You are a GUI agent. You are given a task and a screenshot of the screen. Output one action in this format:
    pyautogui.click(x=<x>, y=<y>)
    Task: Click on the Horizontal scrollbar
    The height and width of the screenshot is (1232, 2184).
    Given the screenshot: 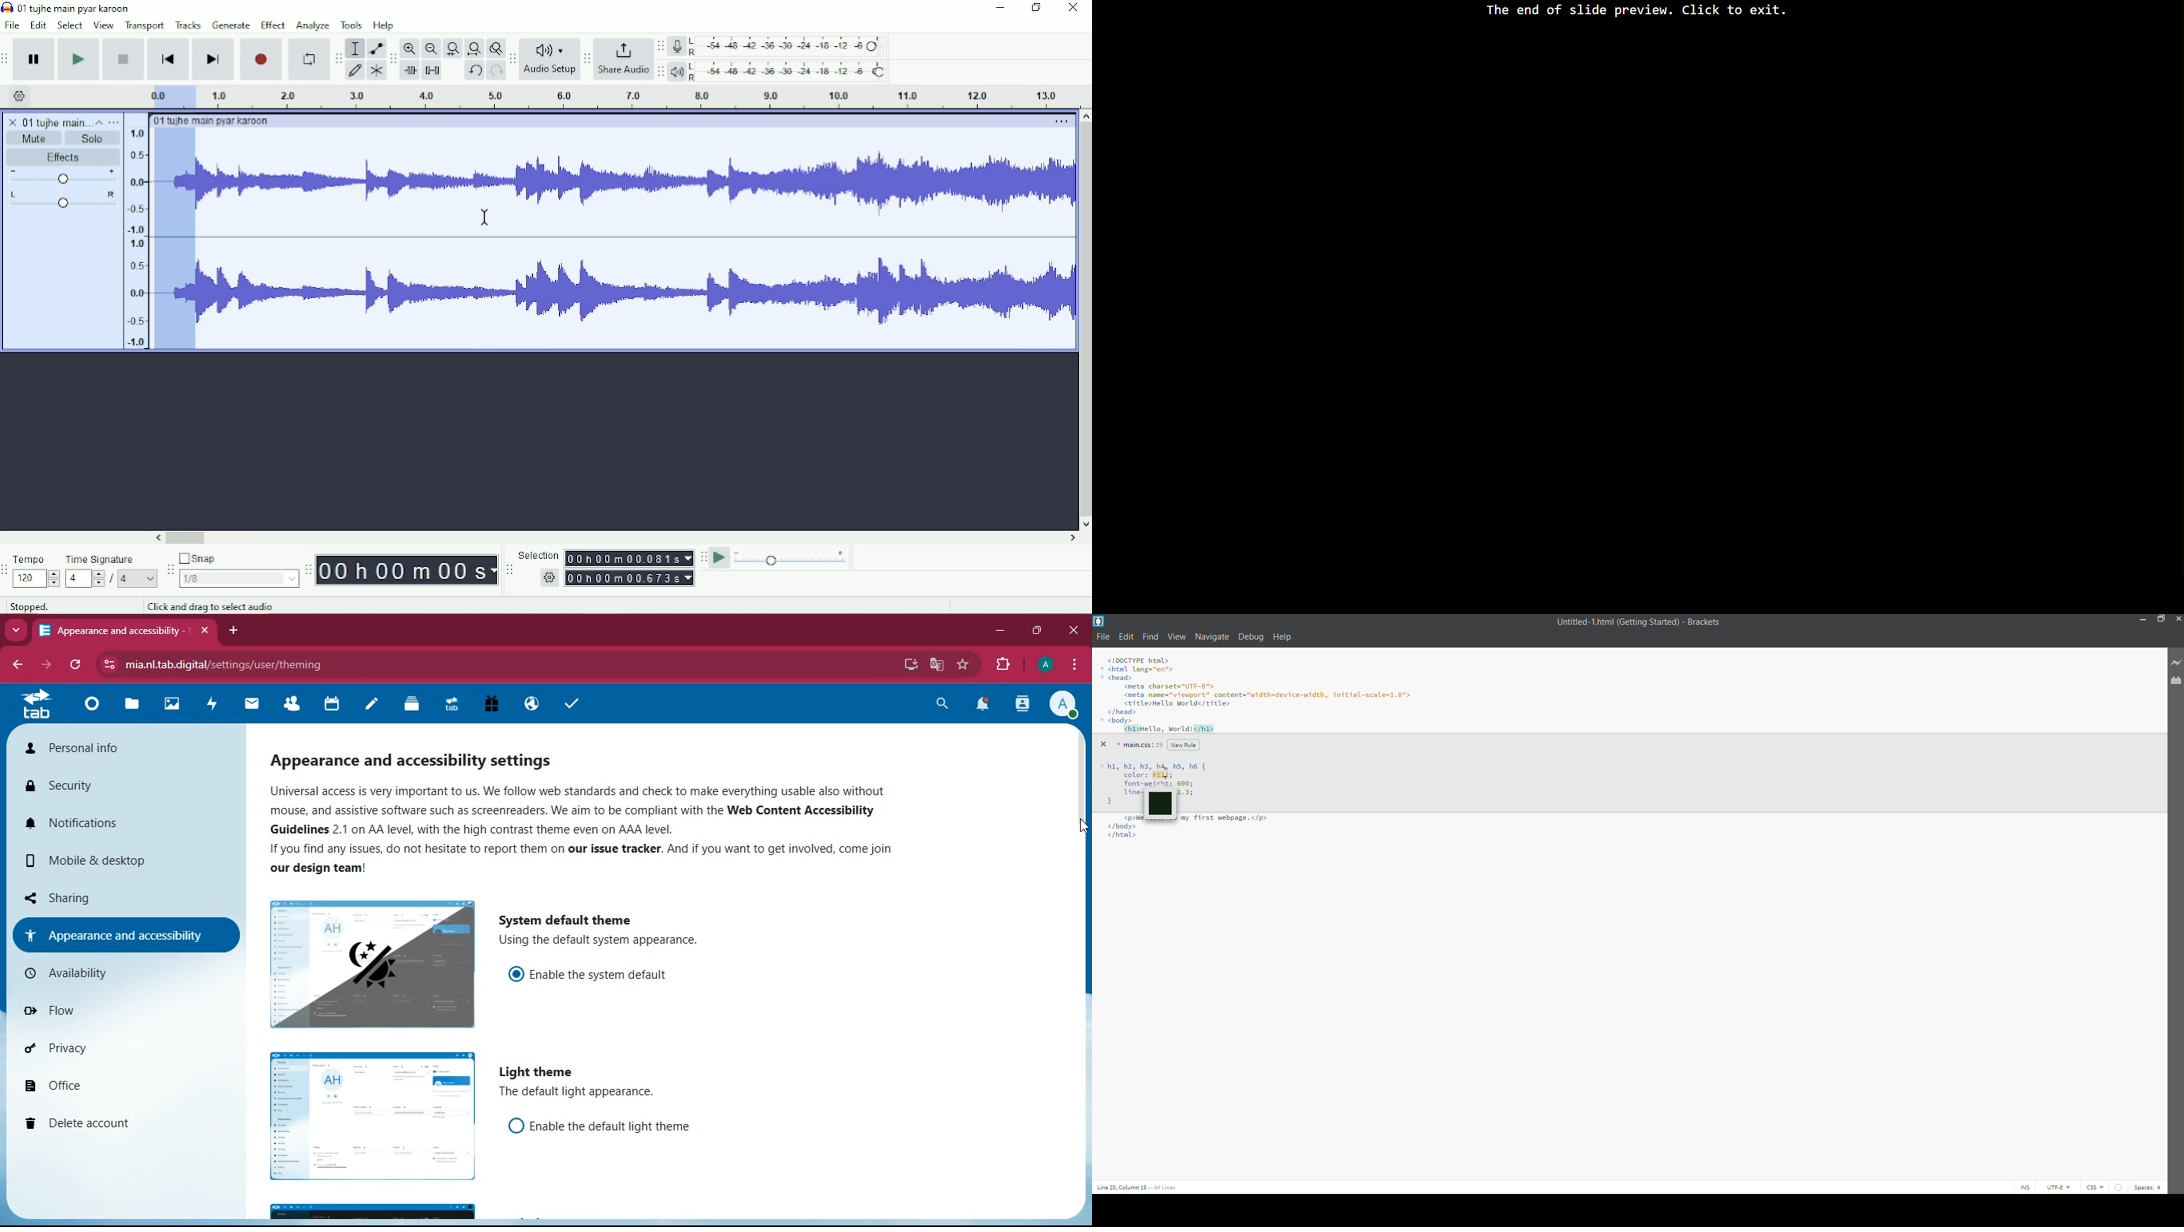 What is the action you would take?
    pyautogui.click(x=617, y=539)
    